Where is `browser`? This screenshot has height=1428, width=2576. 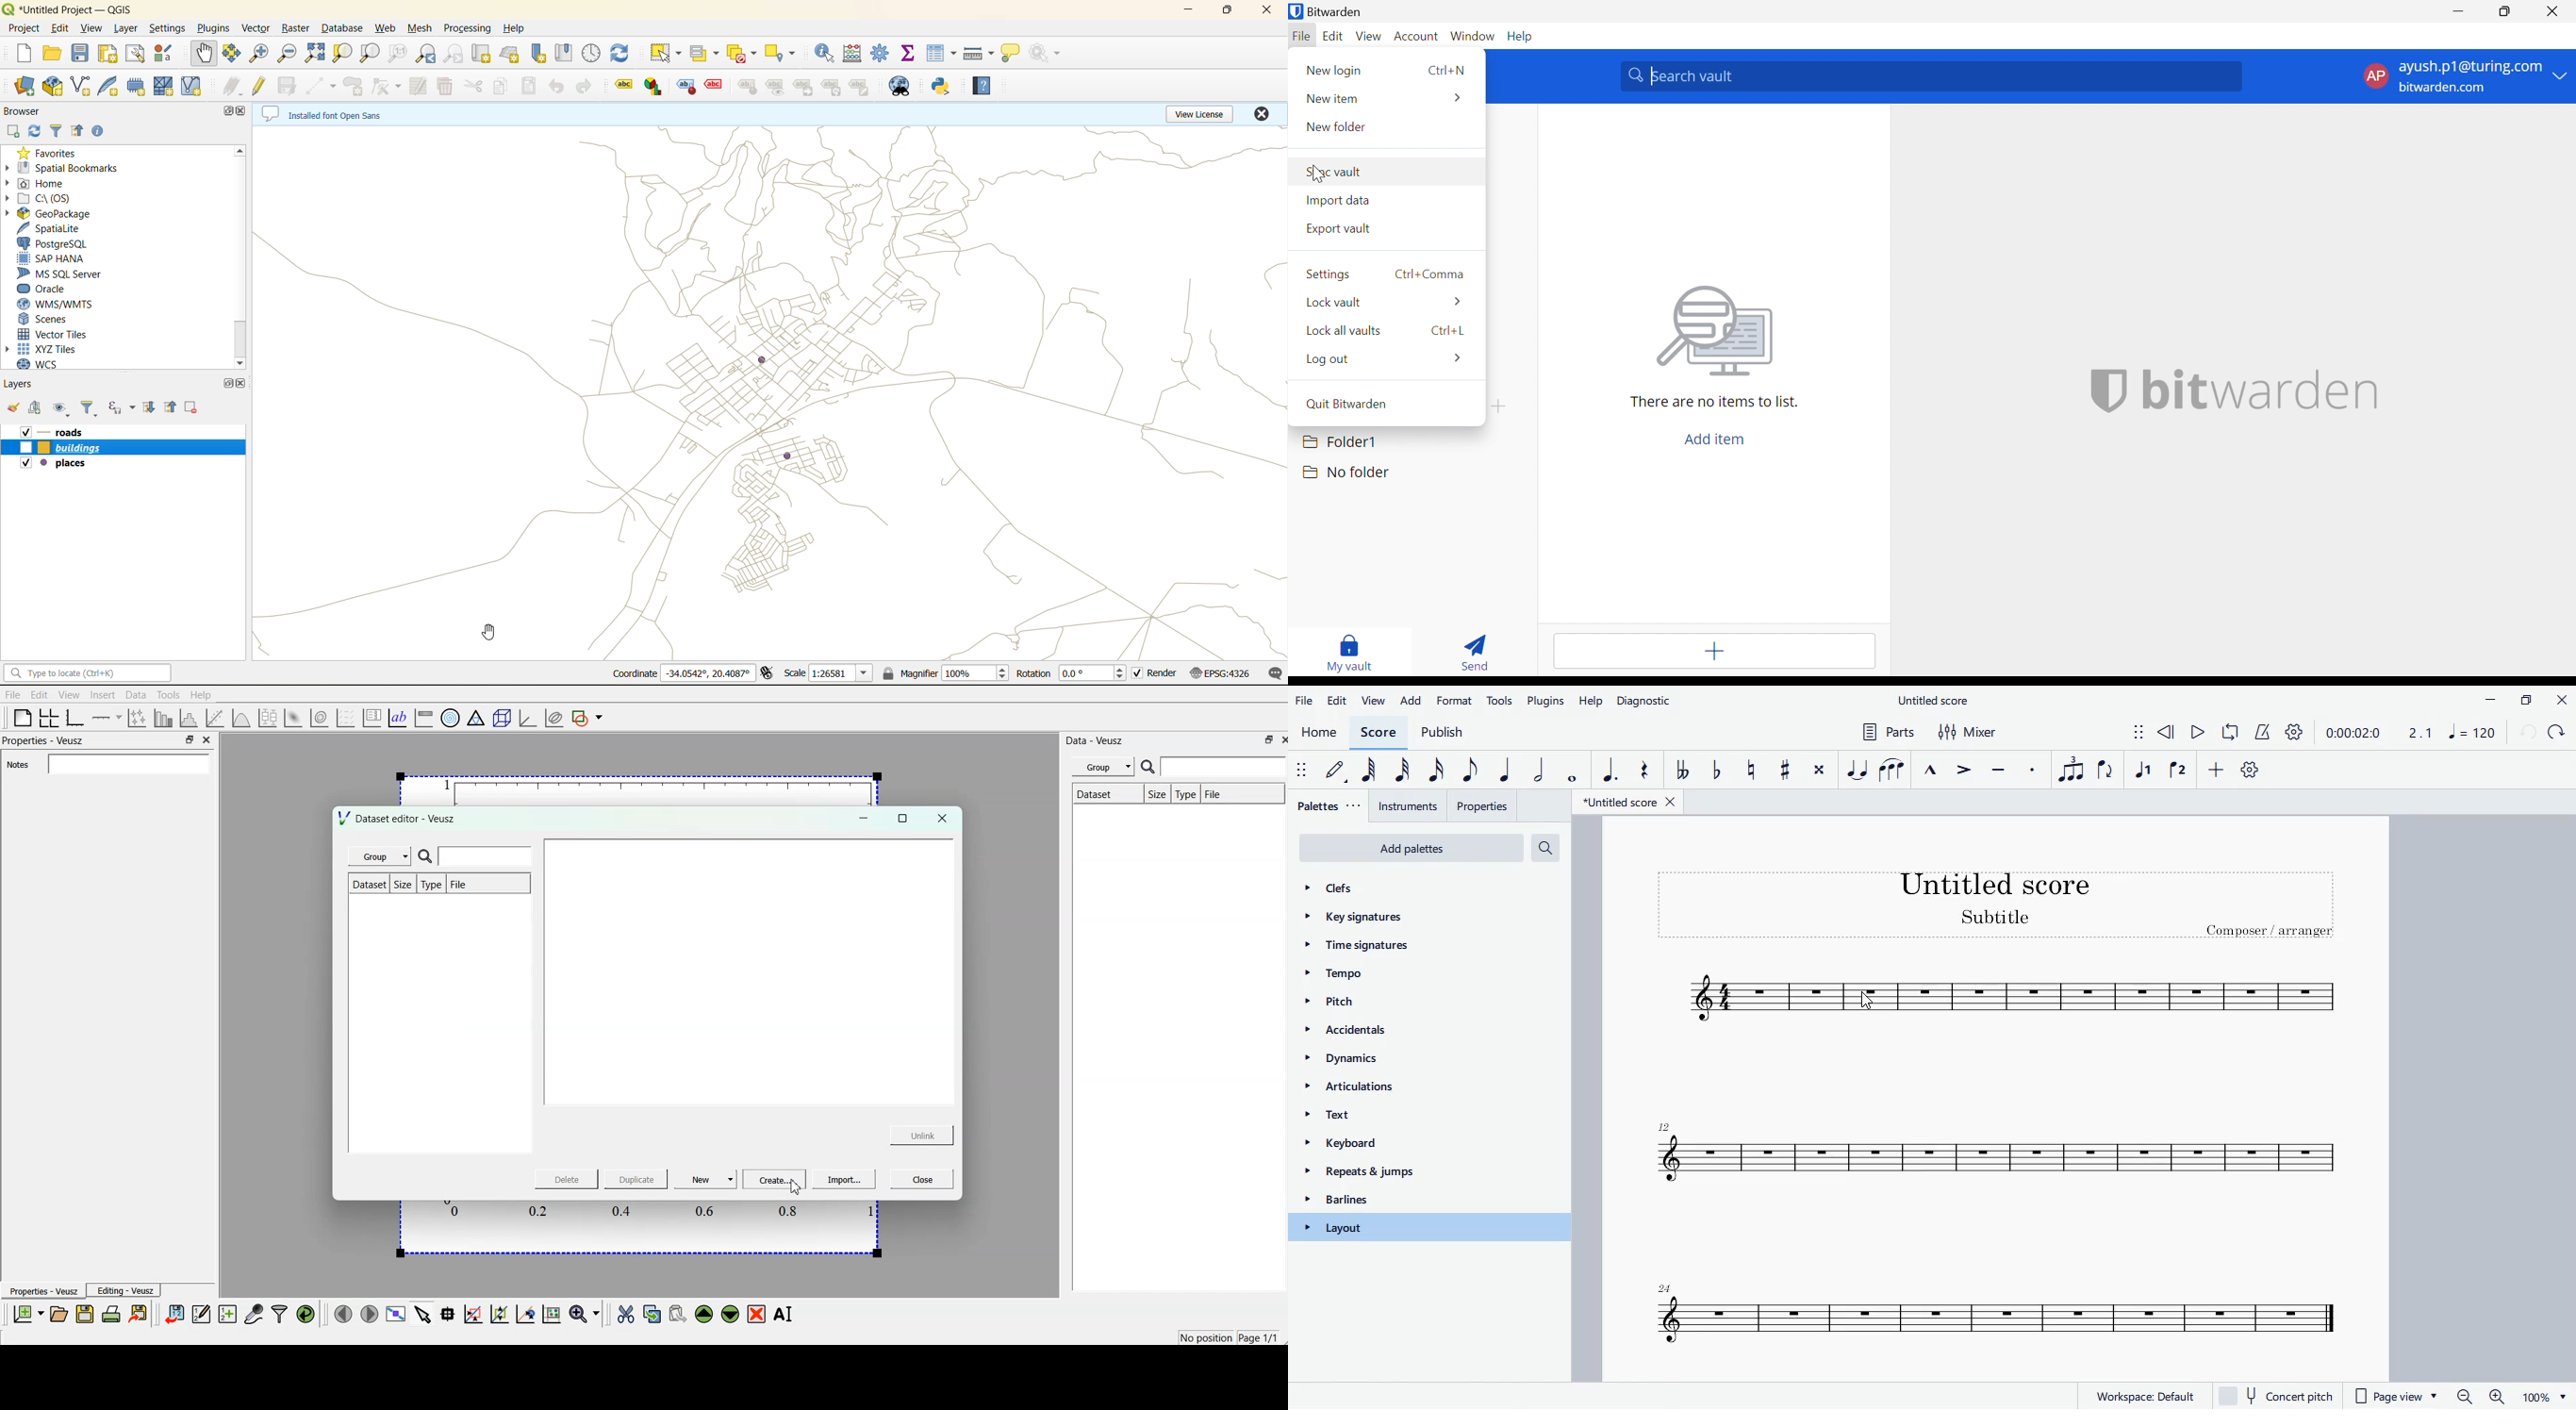 browser is located at coordinates (21, 110).